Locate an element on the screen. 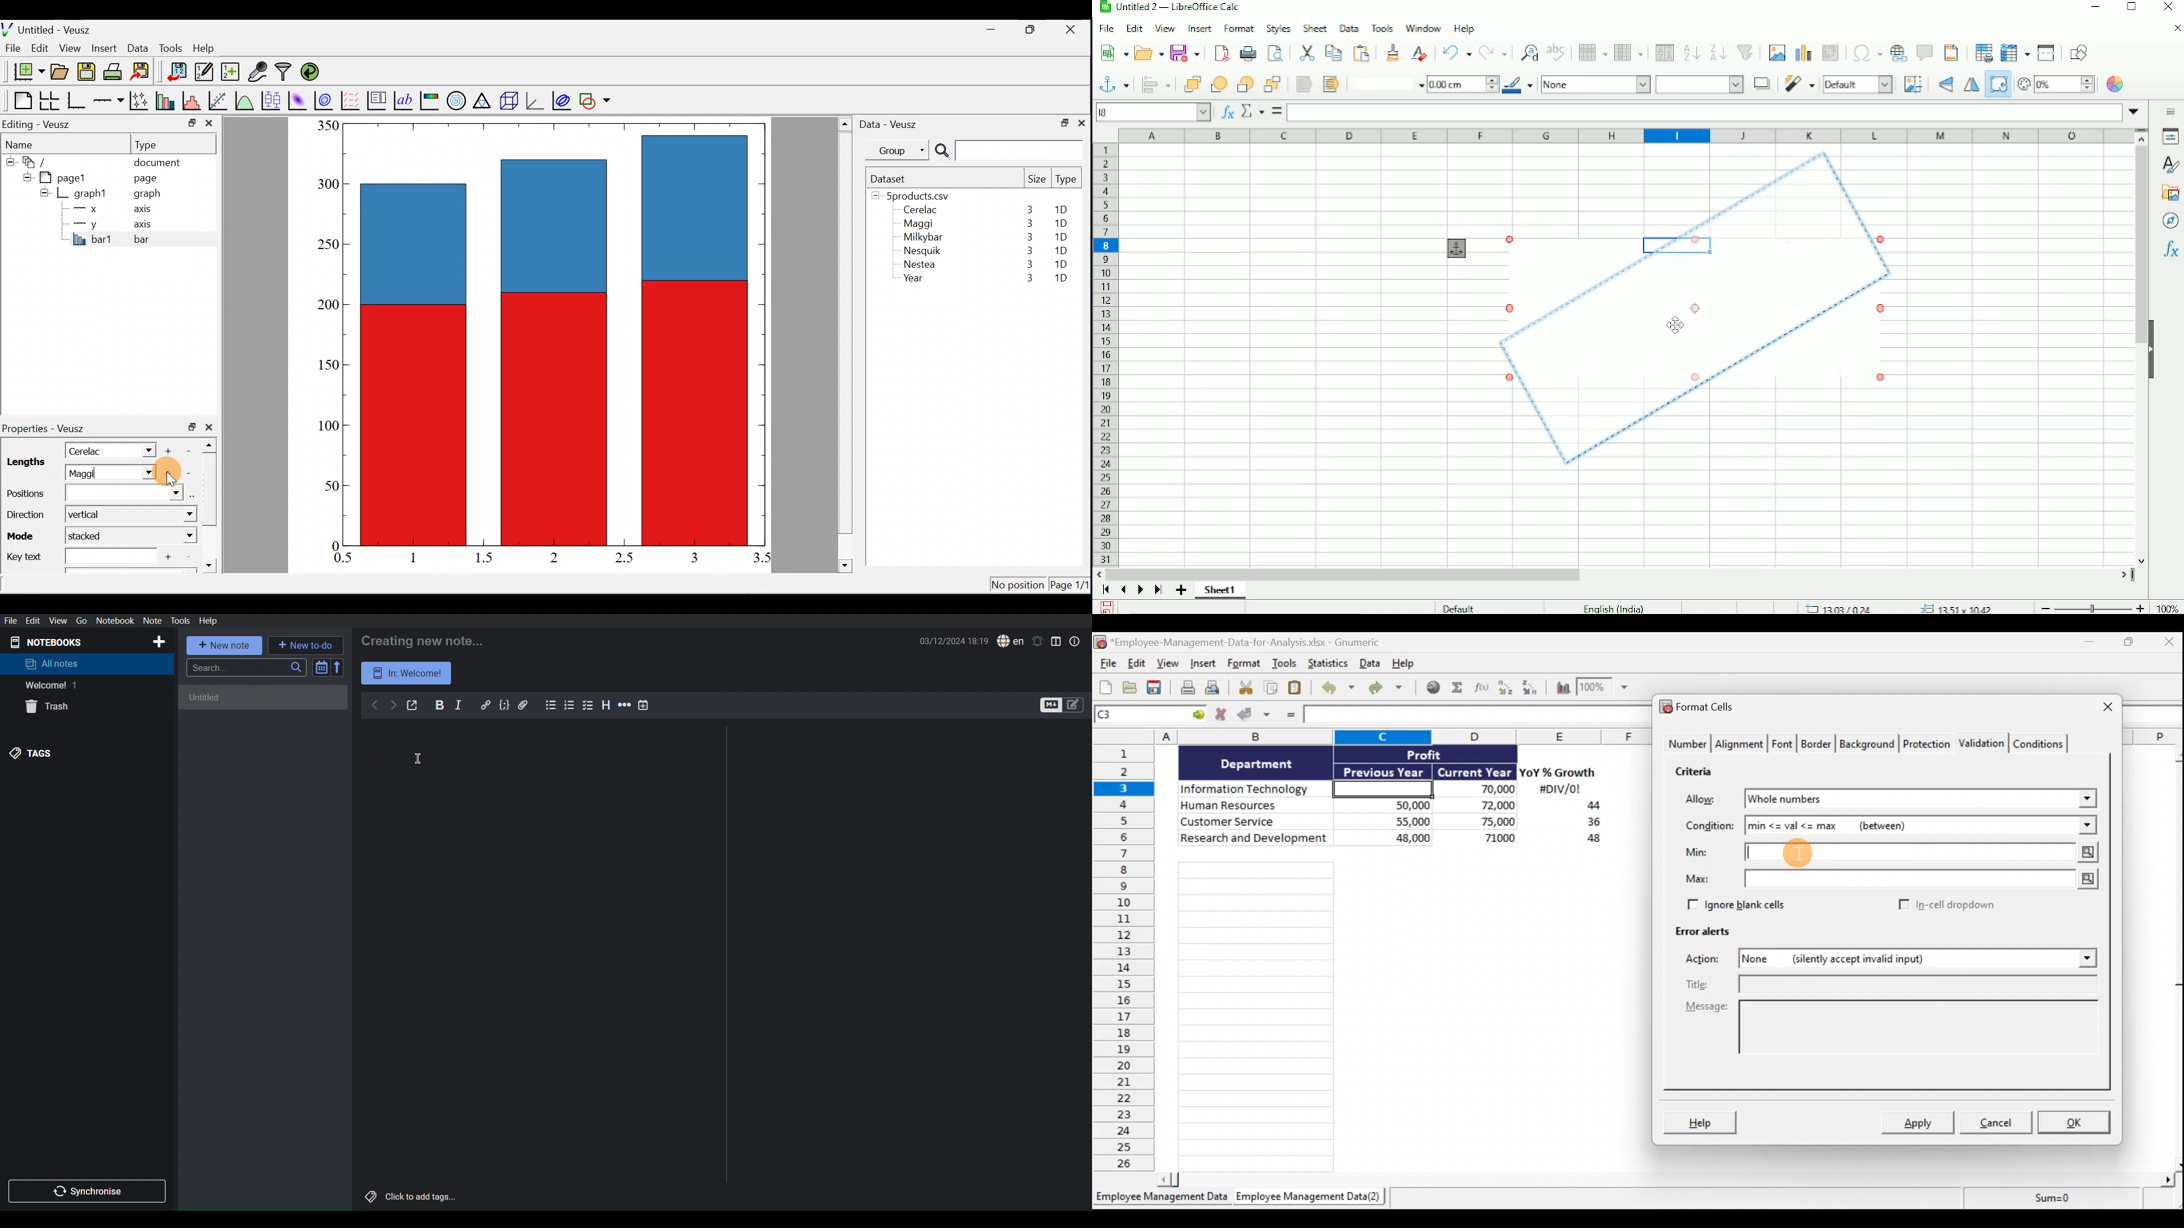 The image size is (2184, 1232). Notebook is located at coordinates (115, 621).